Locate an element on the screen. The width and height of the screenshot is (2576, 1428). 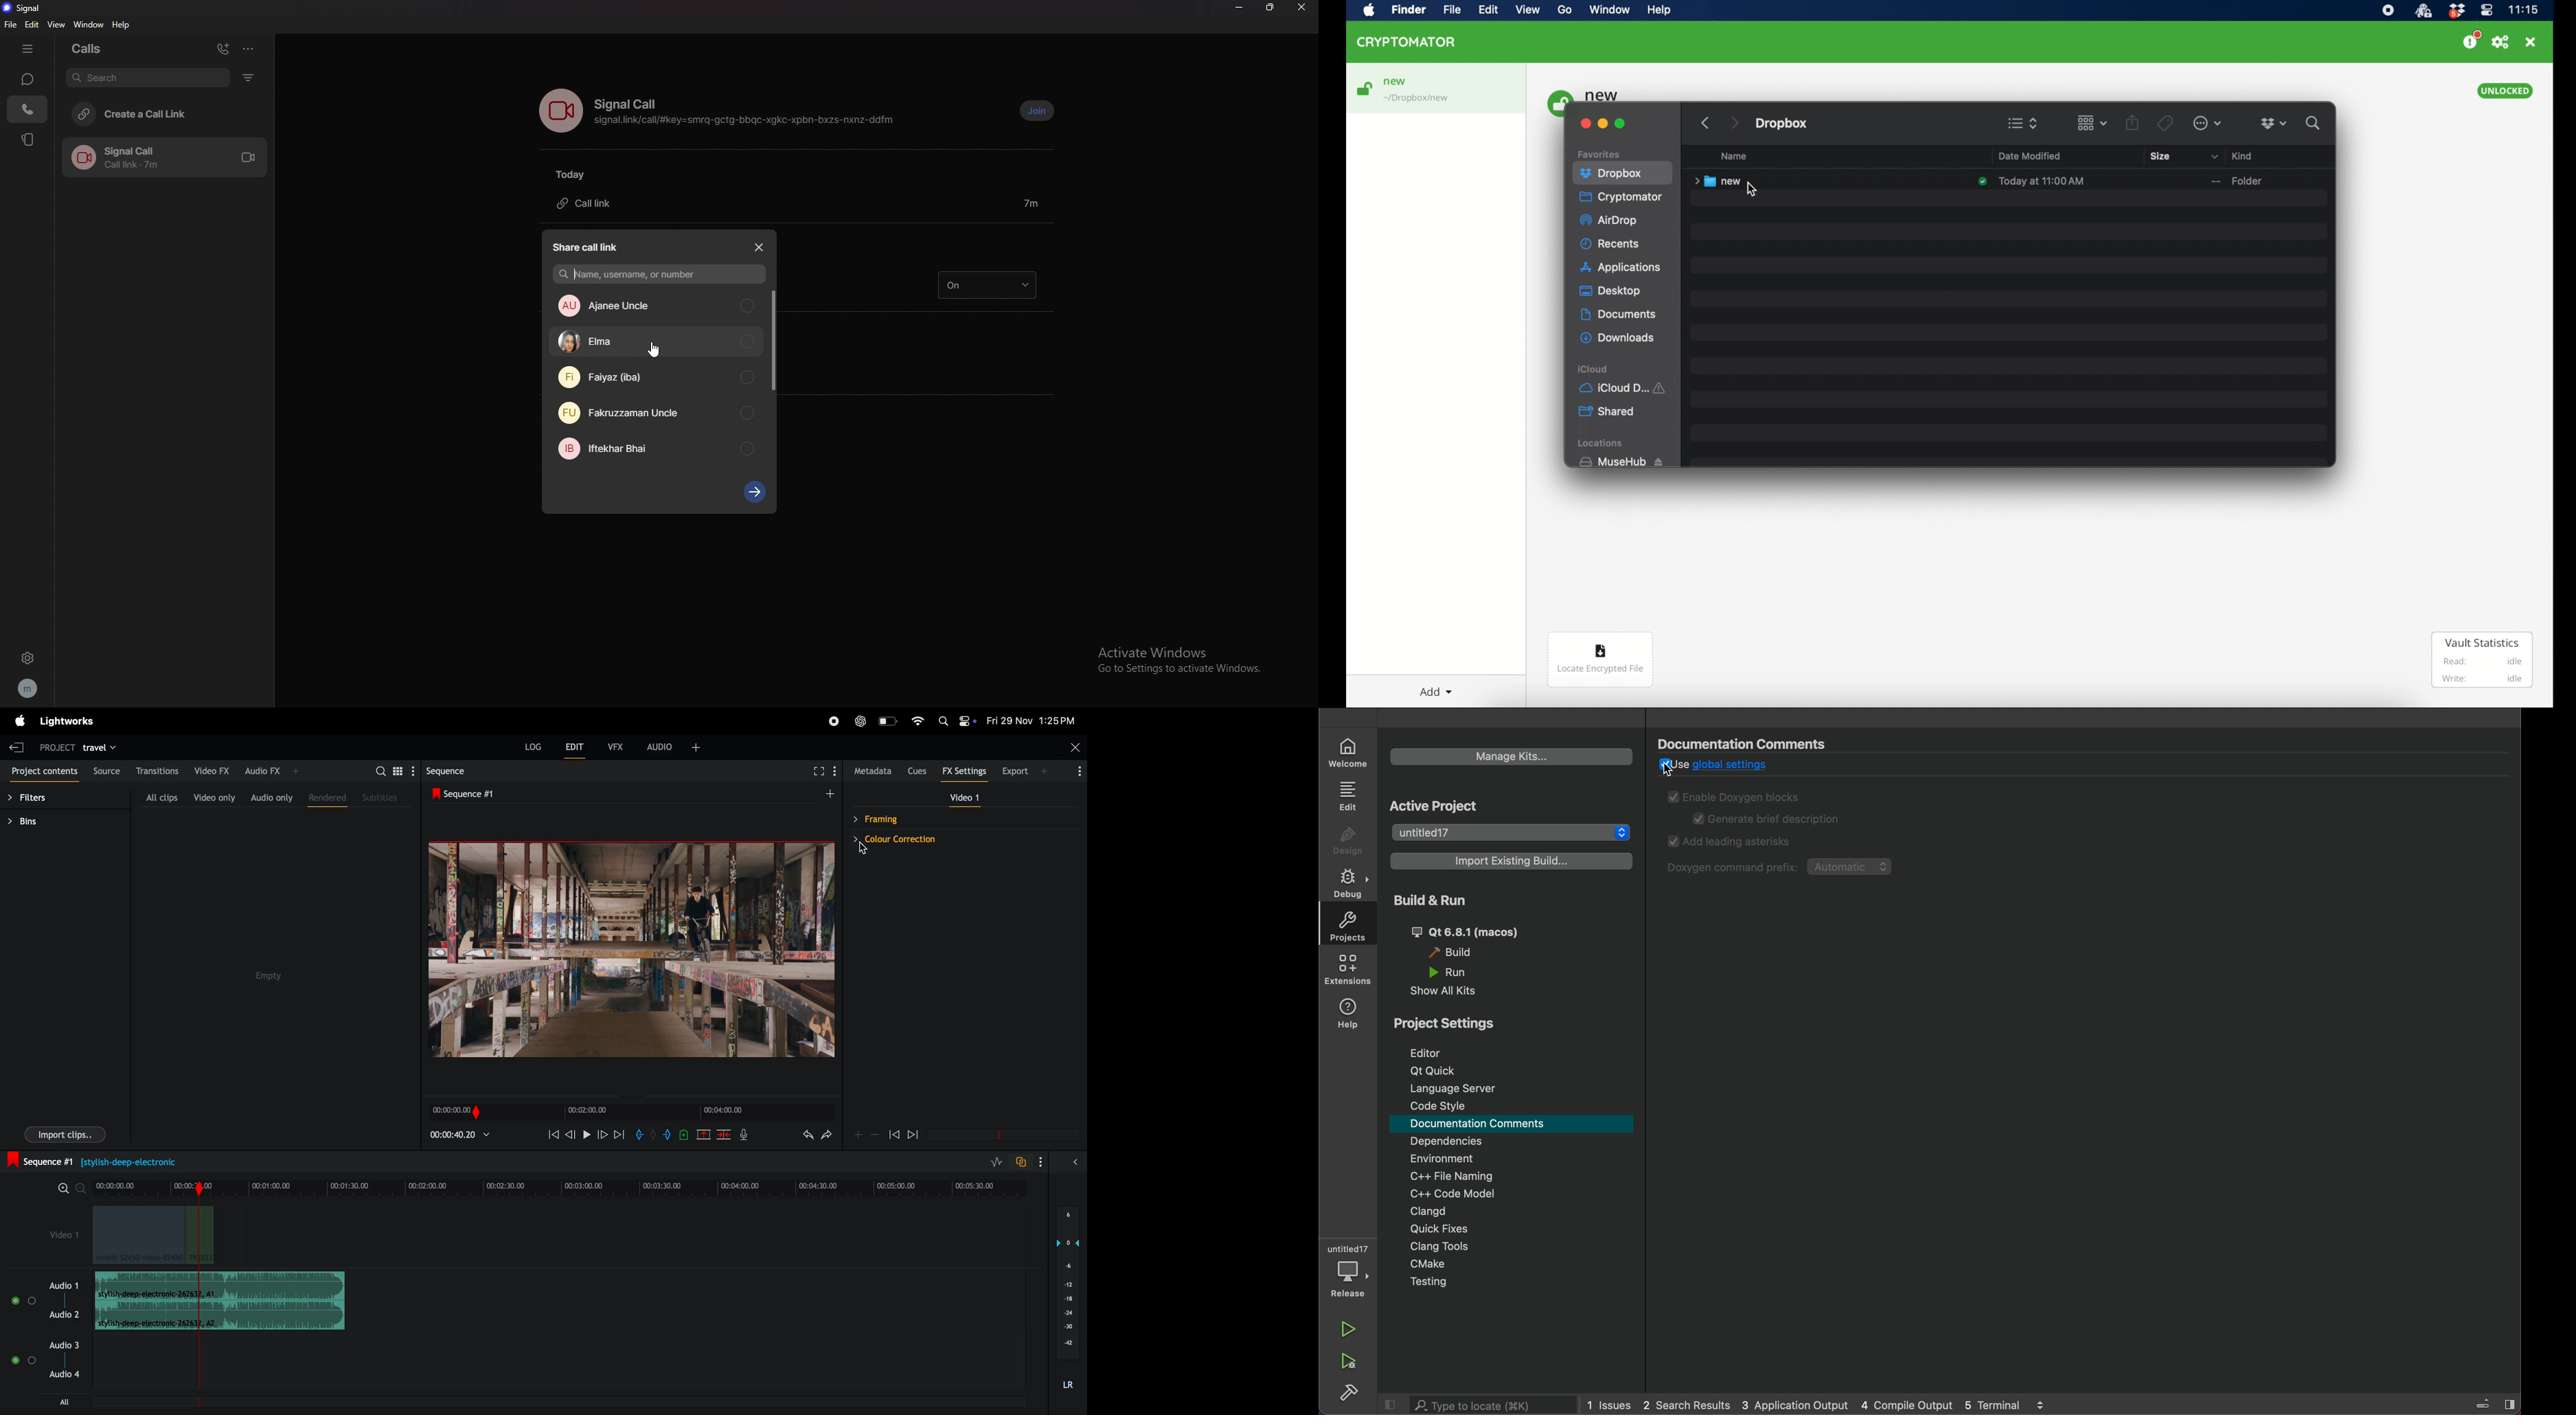
subtitles is located at coordinates (381, 796).